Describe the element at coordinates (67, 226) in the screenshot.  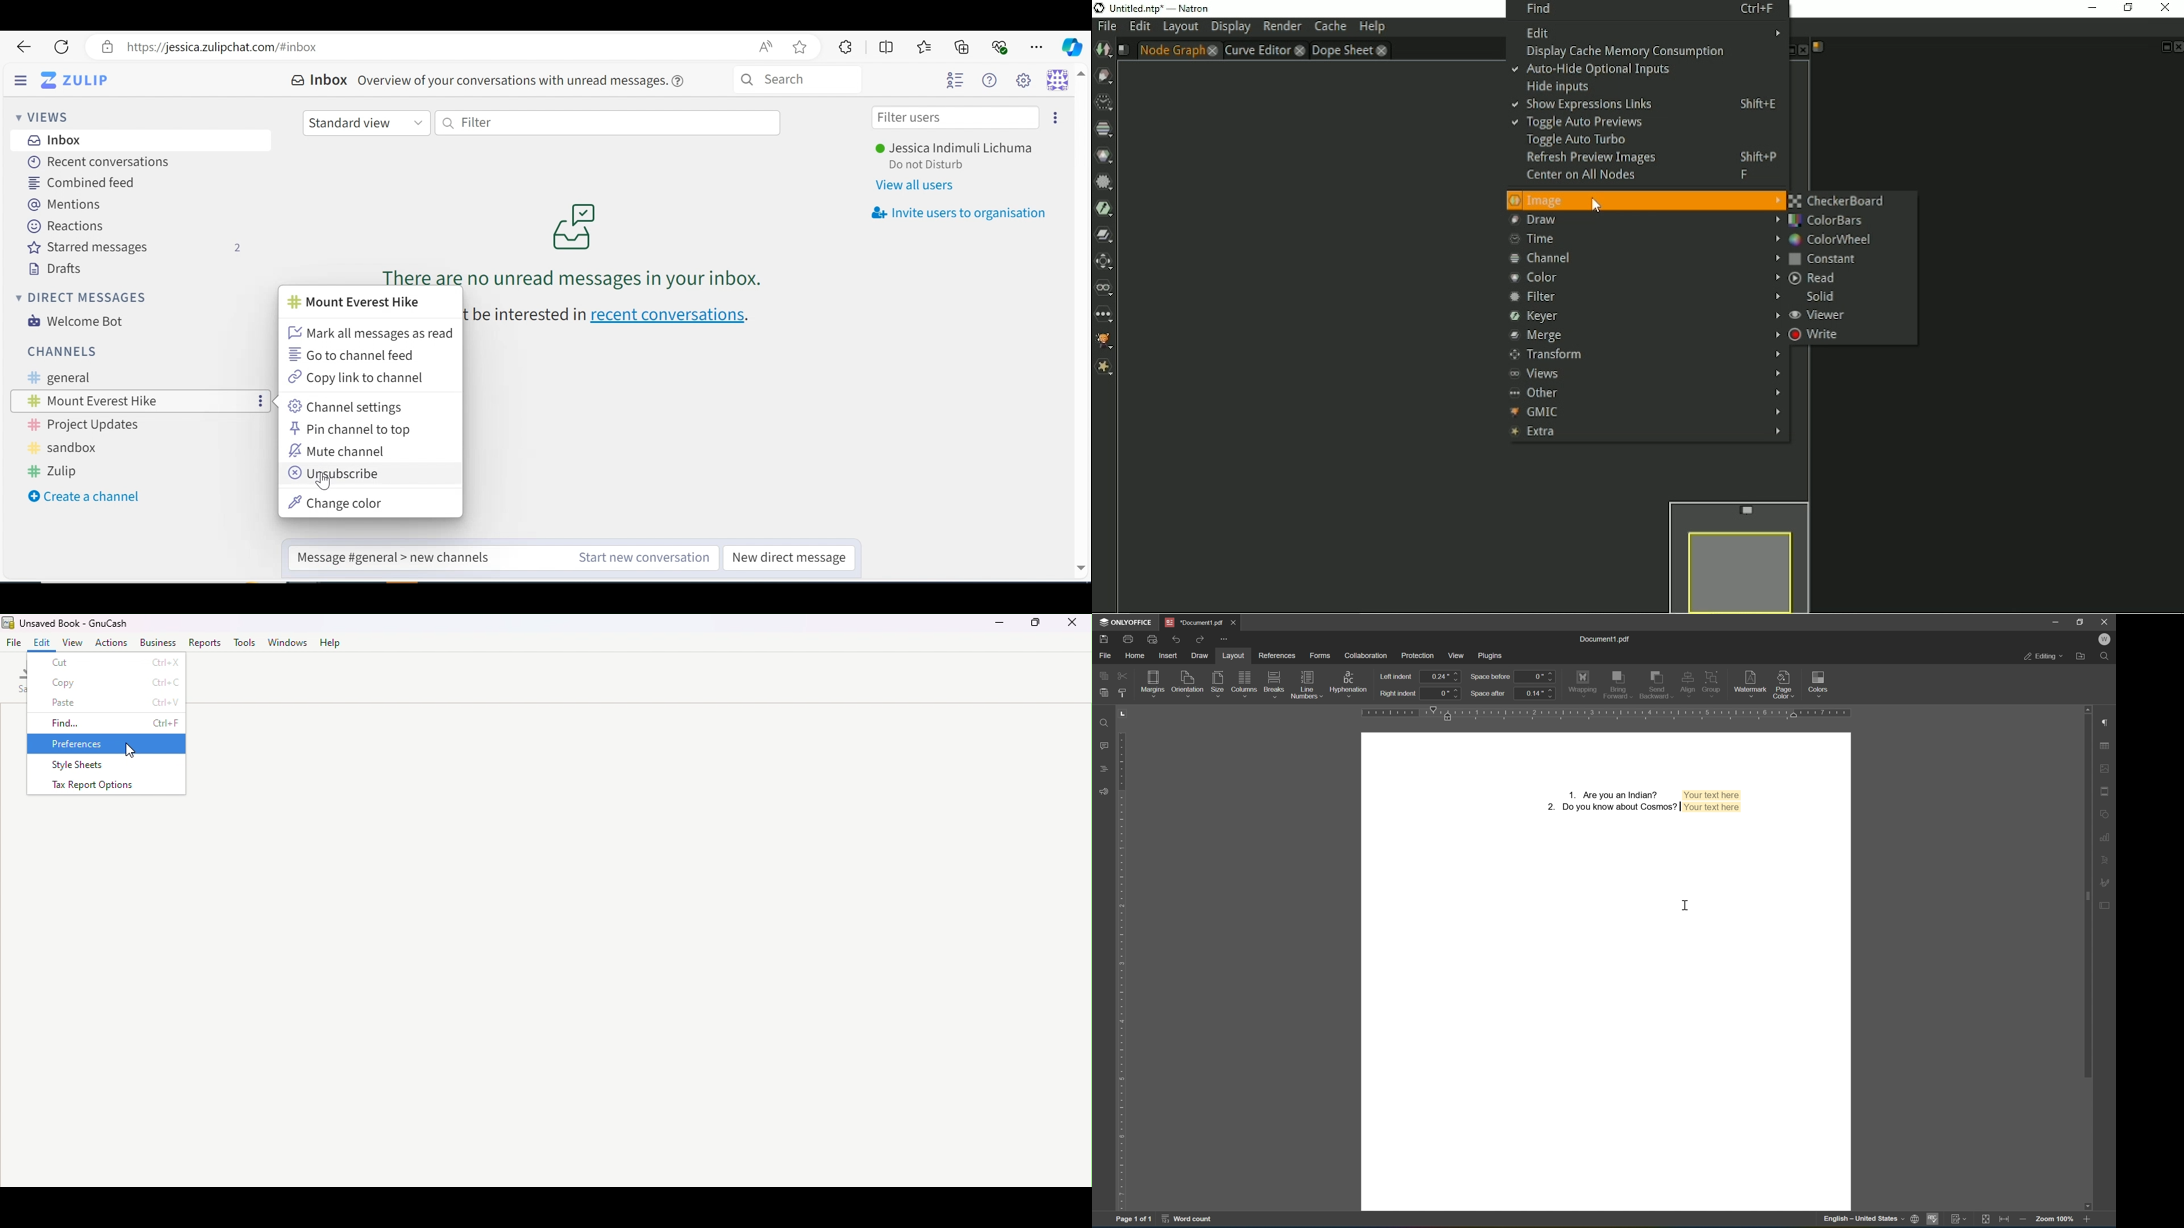
I see `Reactions` at that location.